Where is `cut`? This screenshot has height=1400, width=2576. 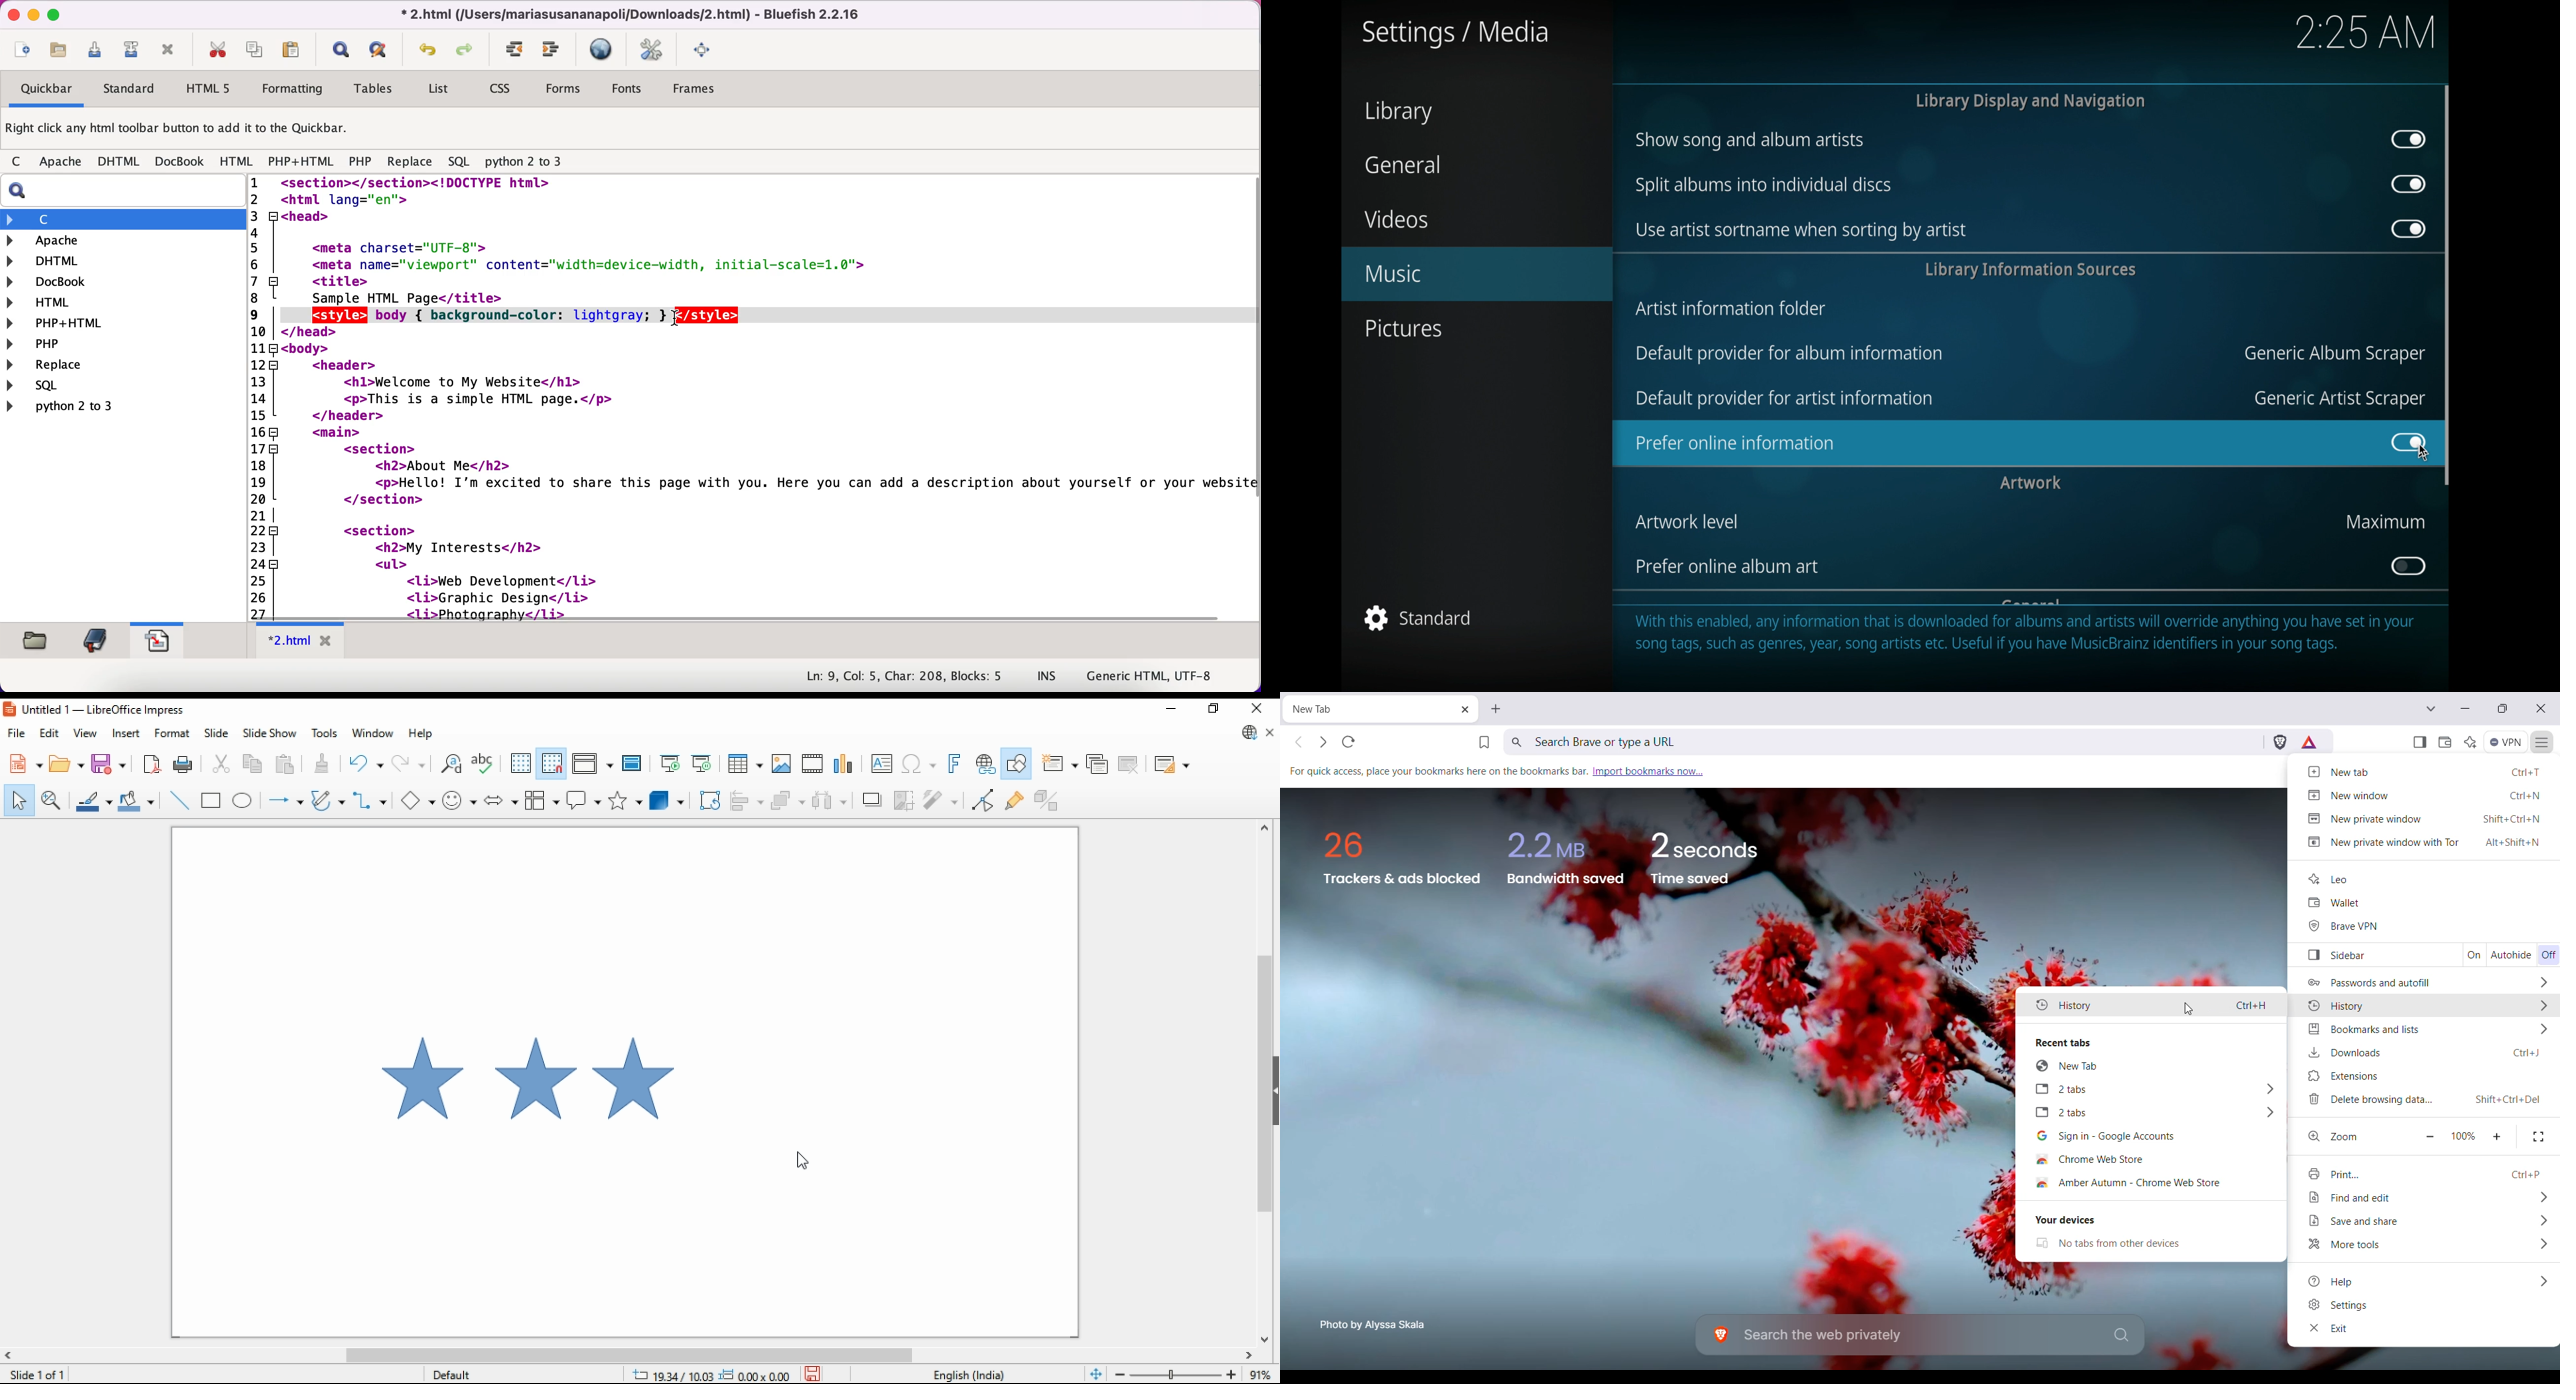
cut is located at coordinates (224, 763).